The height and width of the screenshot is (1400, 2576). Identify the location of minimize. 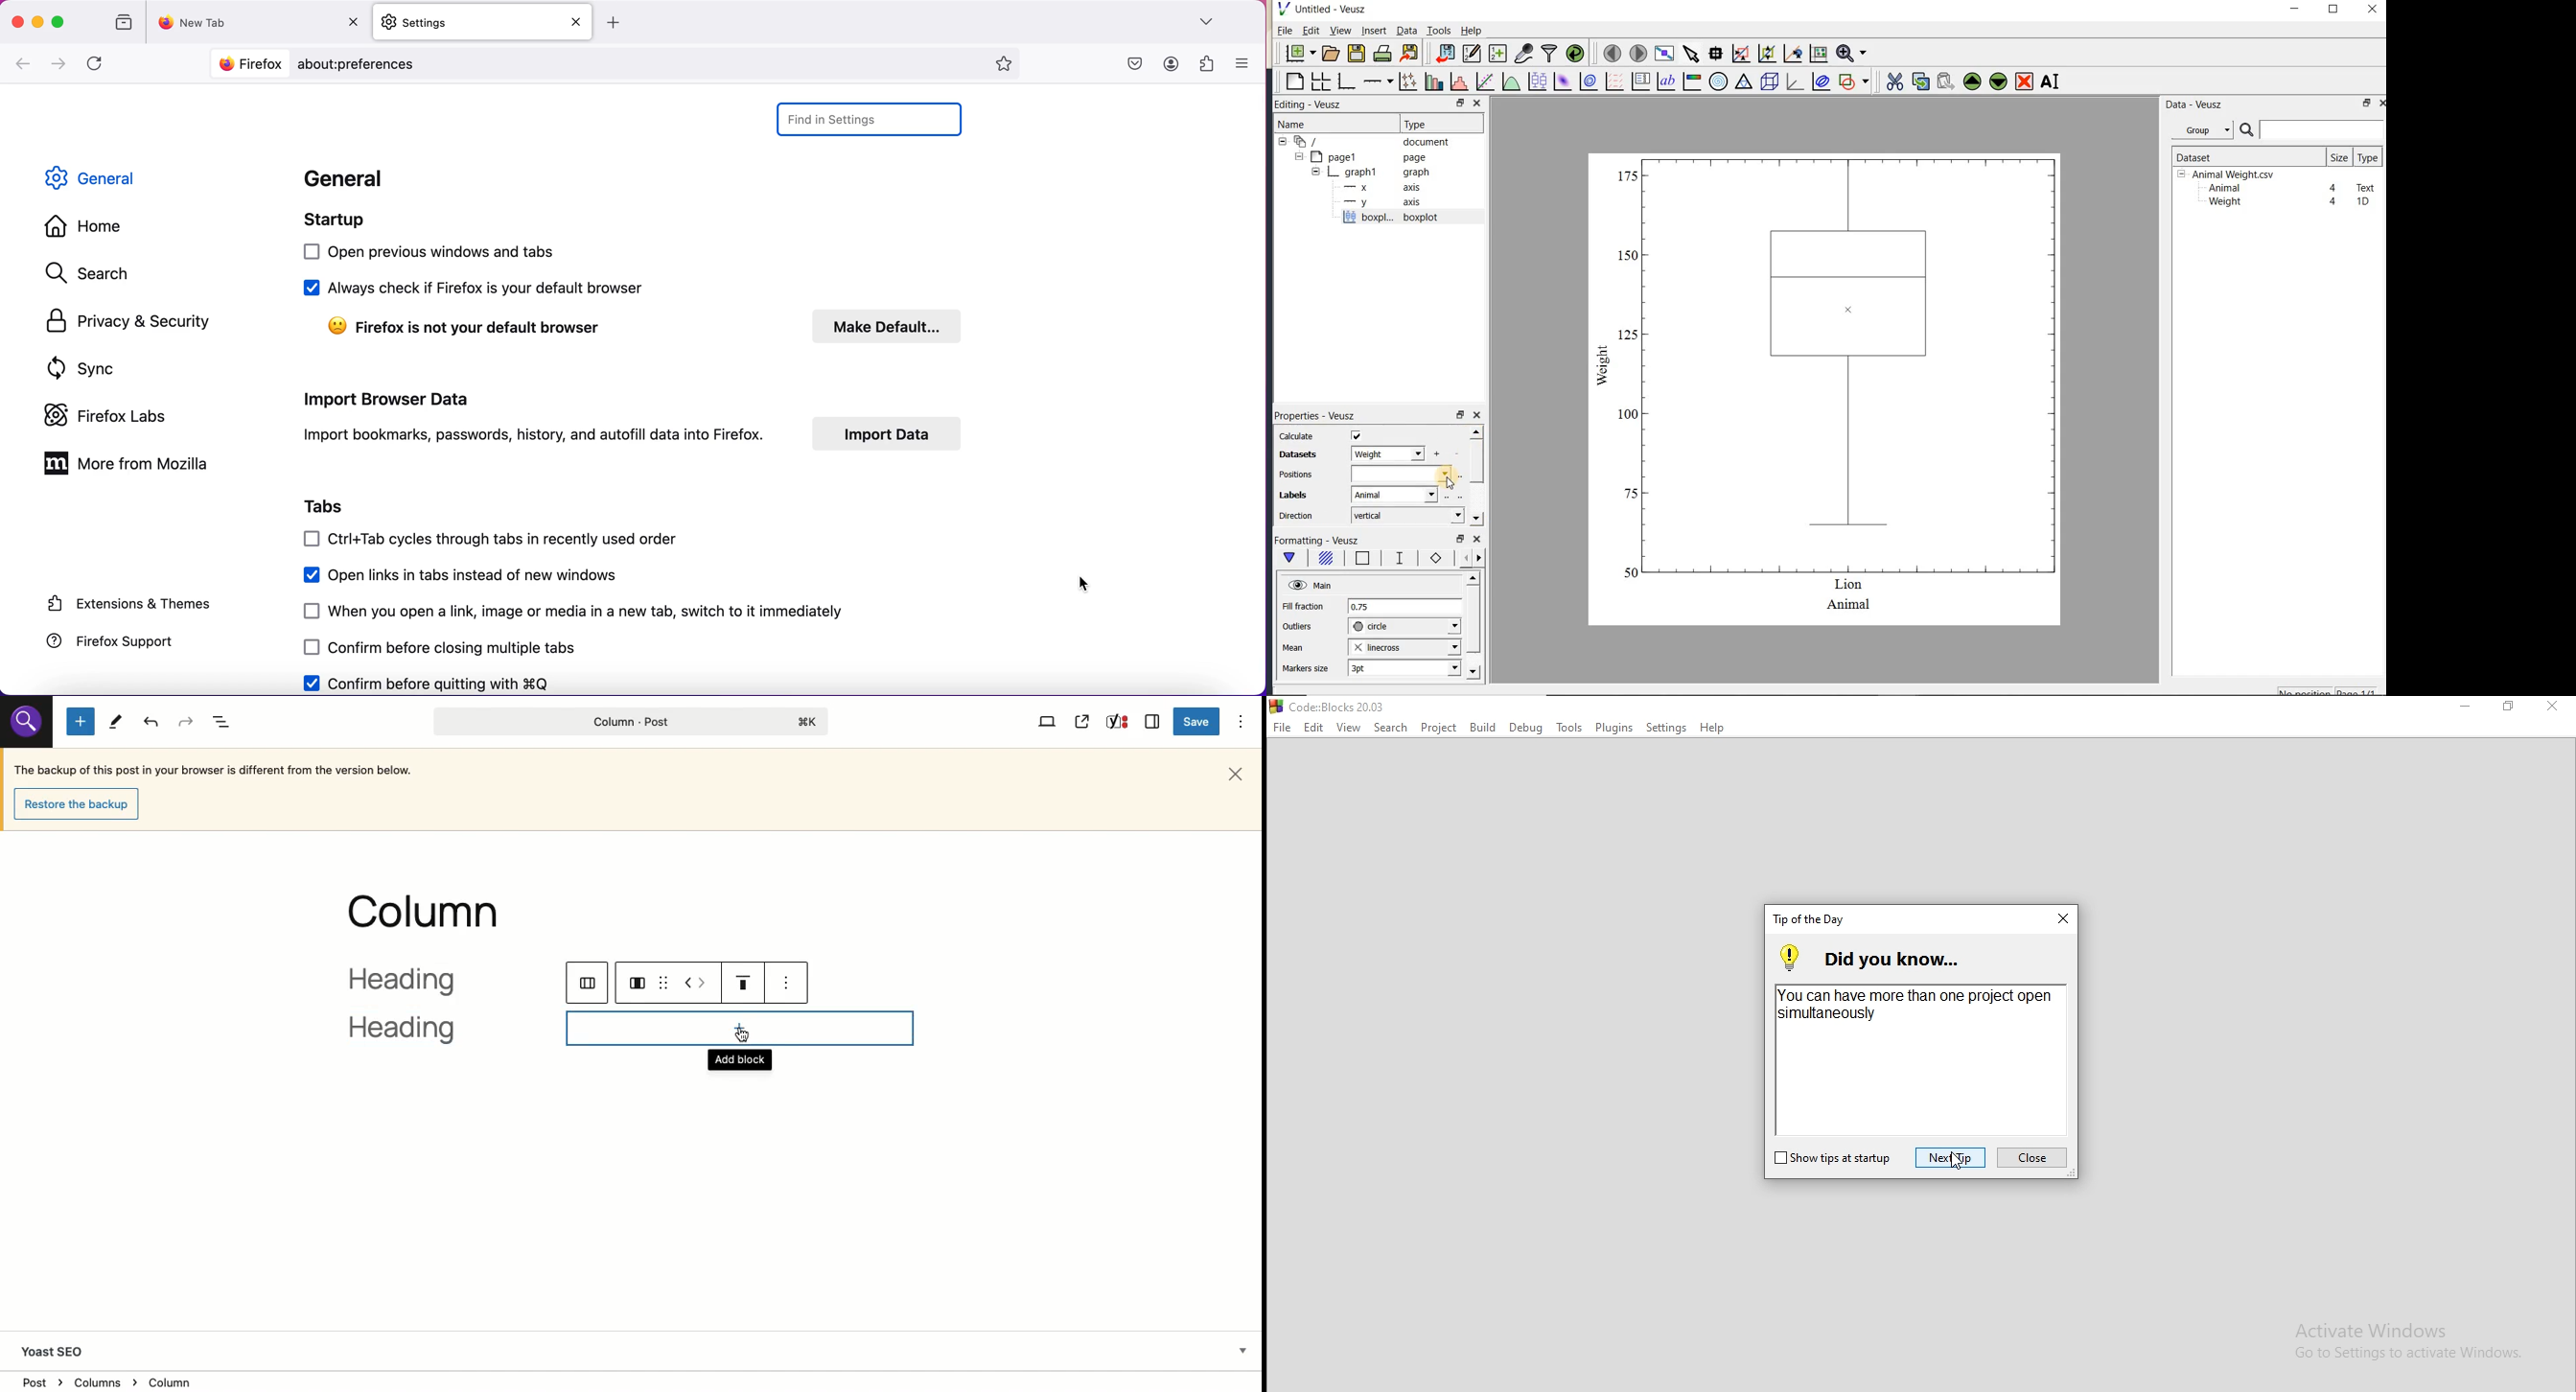
(38, 21).